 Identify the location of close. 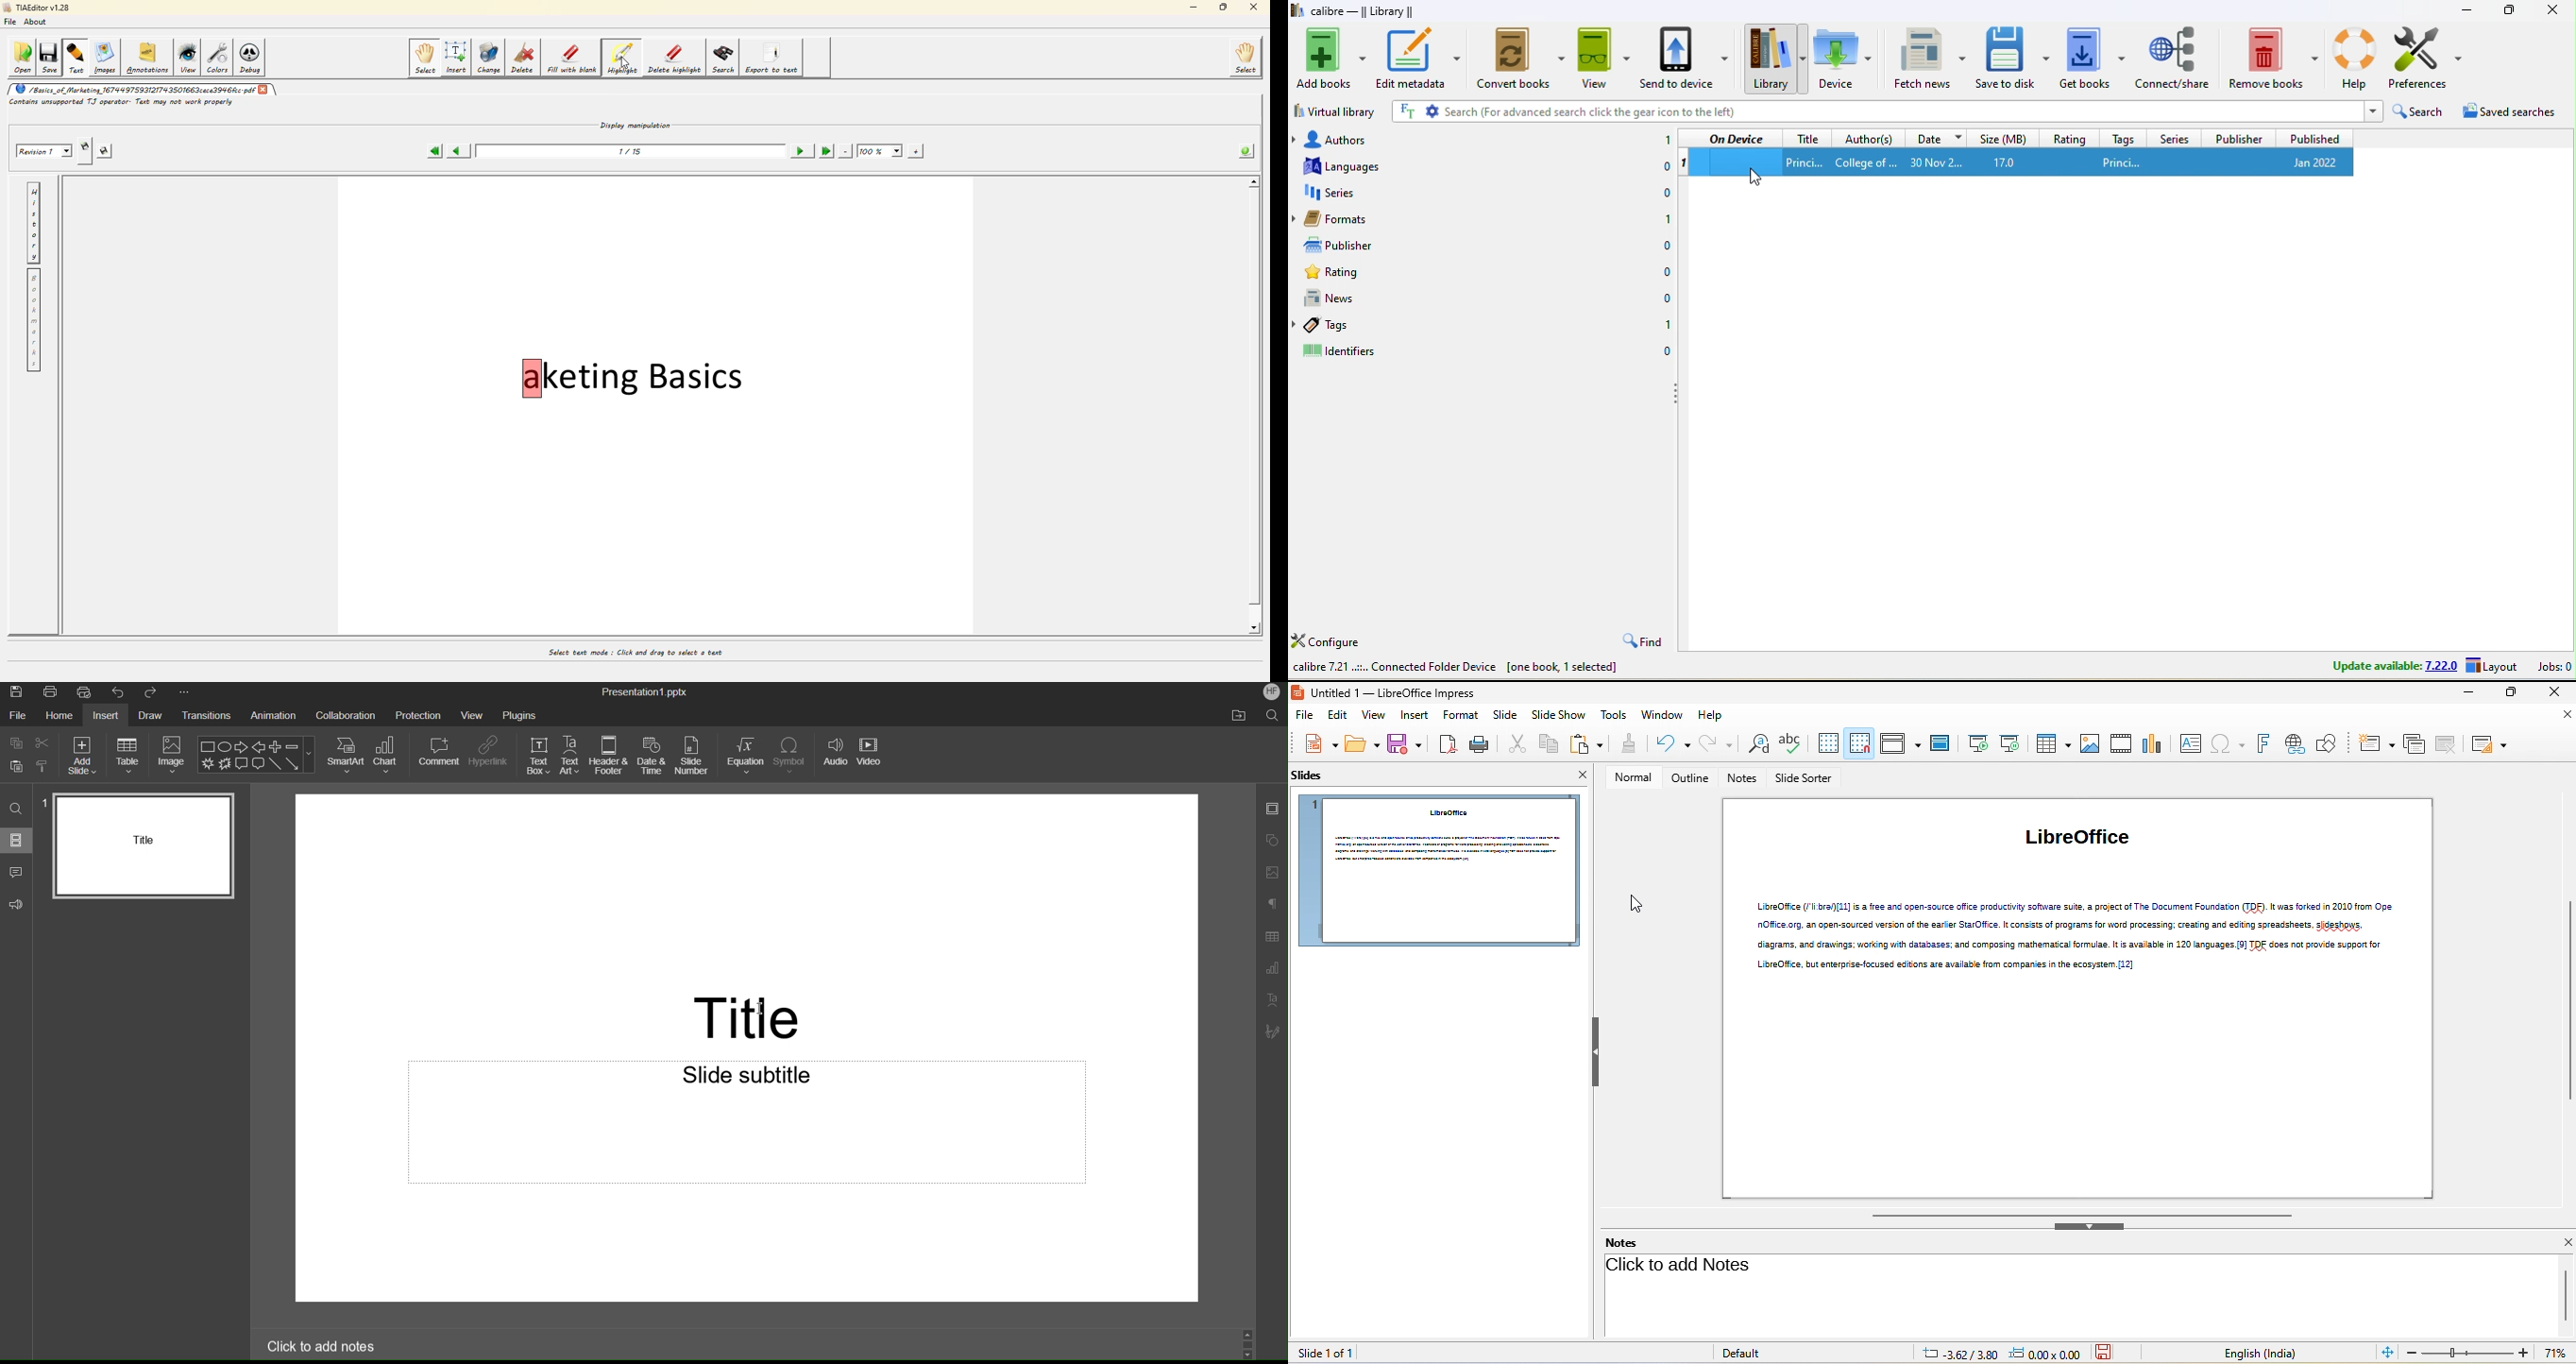
(2551, 692).